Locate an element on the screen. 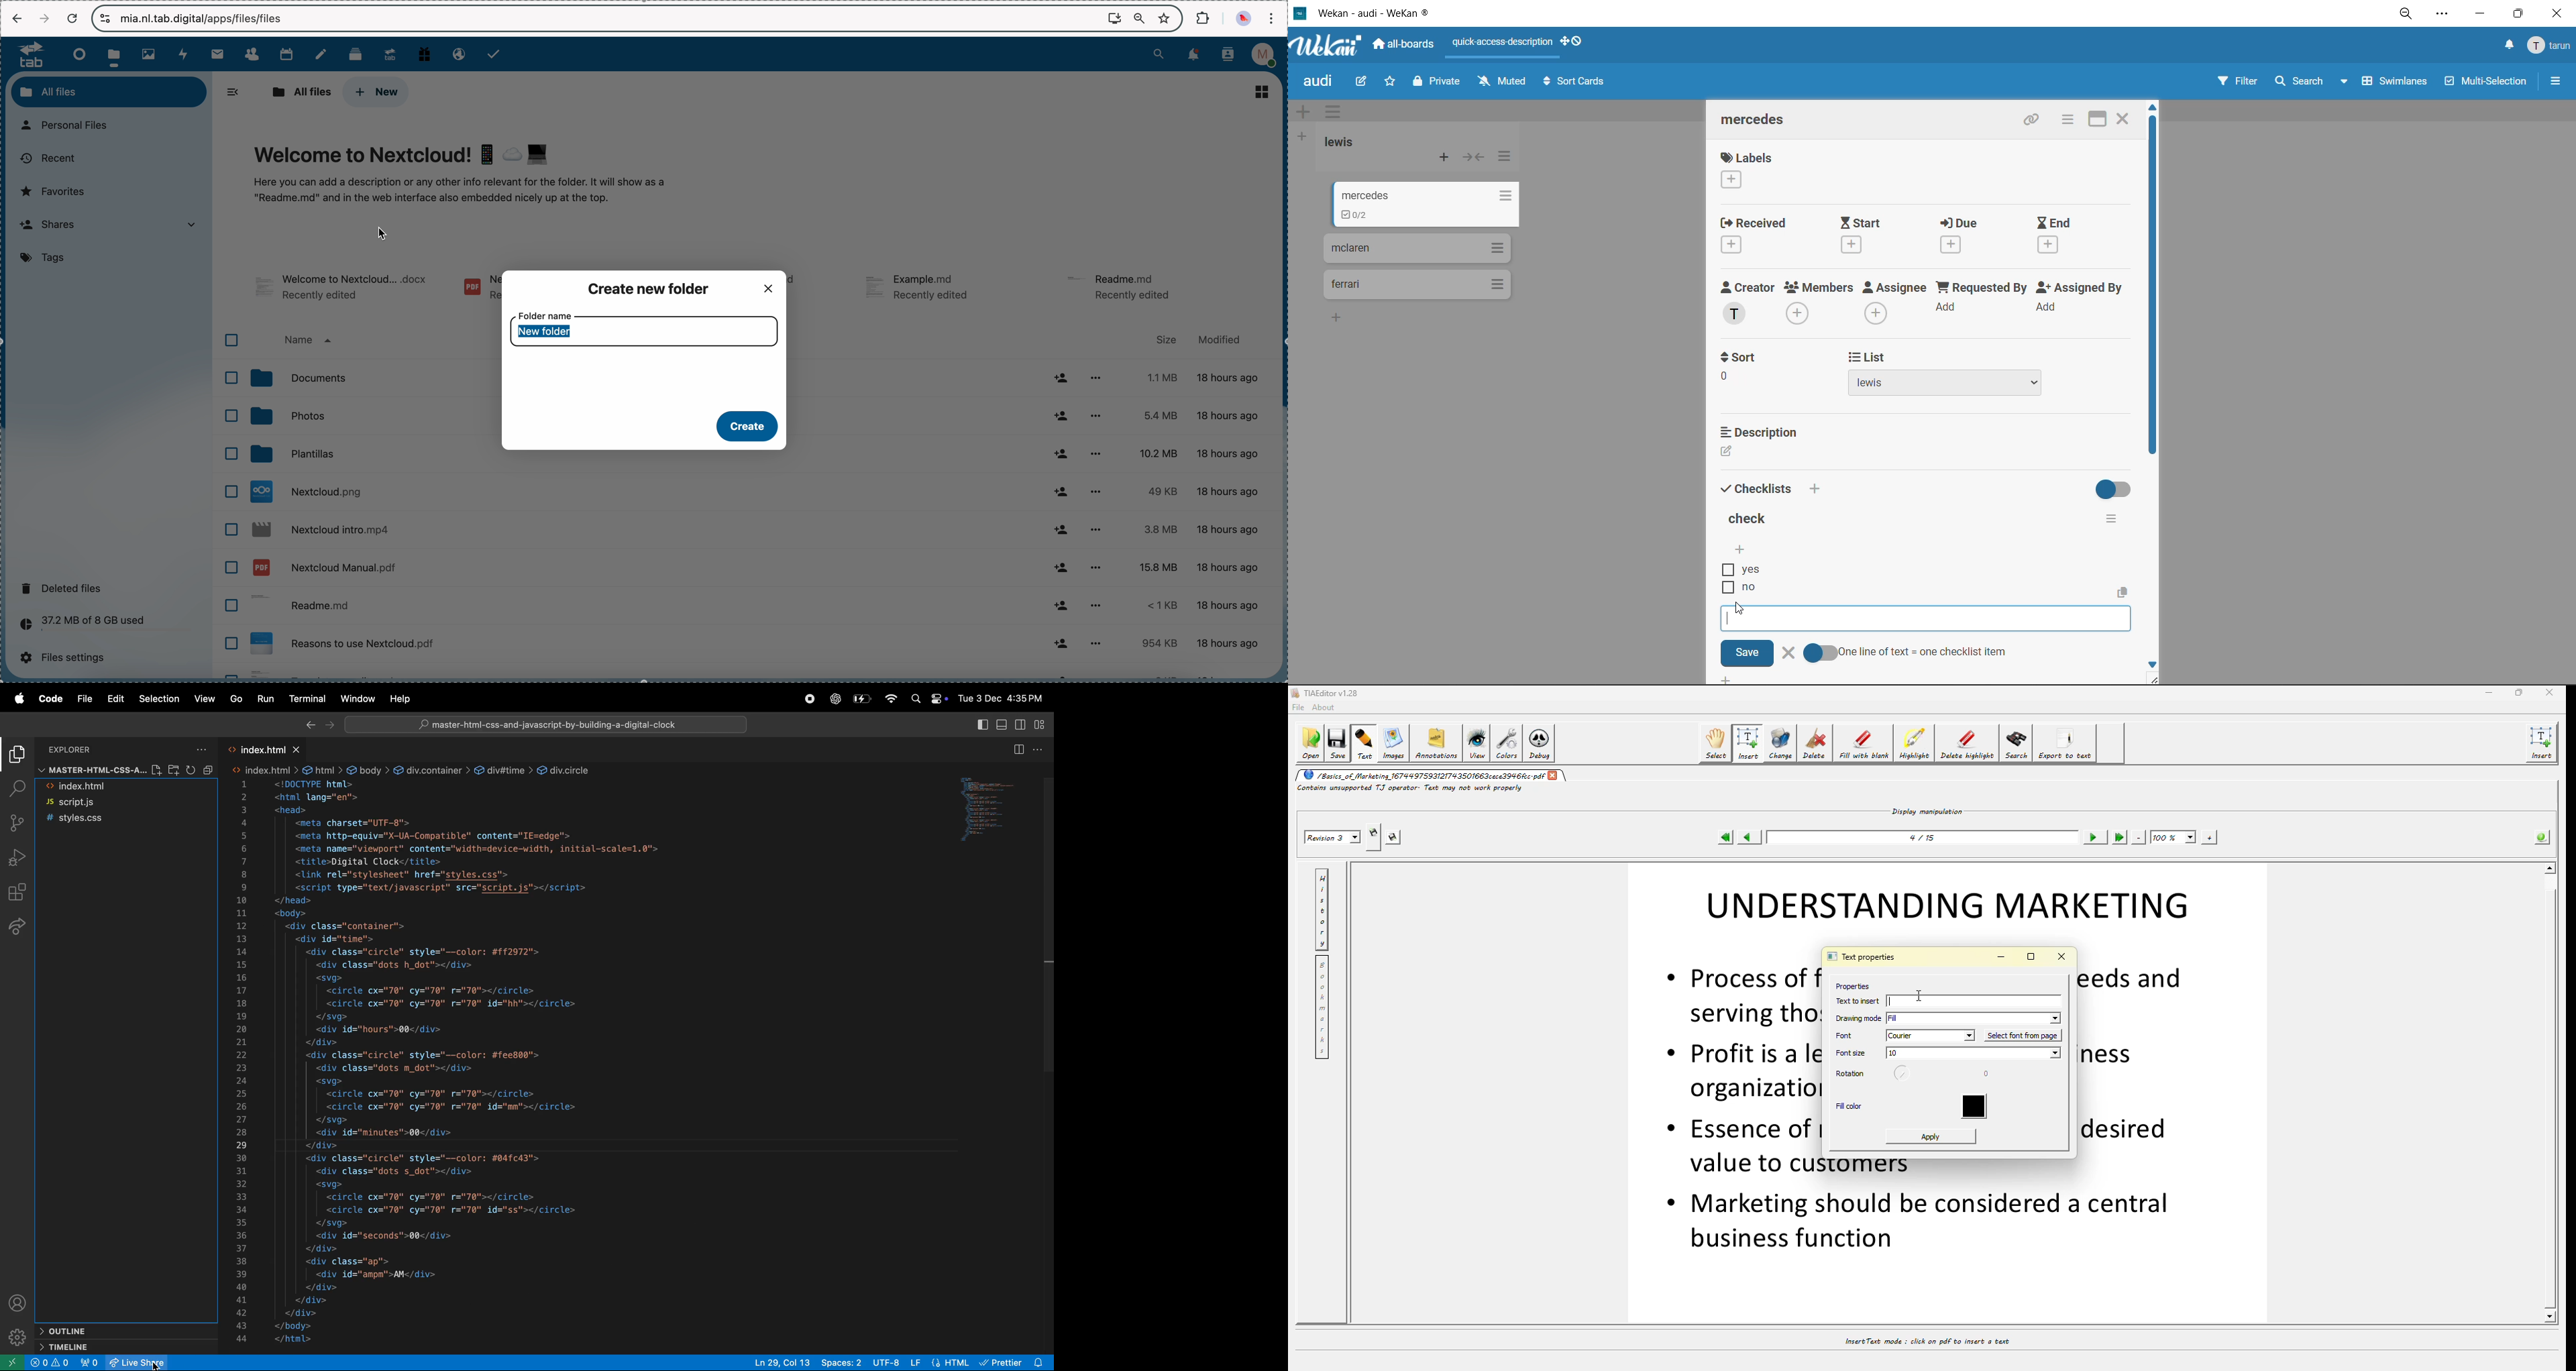 The width and height of the screenshot is (2576, 1372). list actions is located at coordinates (1495, 247).